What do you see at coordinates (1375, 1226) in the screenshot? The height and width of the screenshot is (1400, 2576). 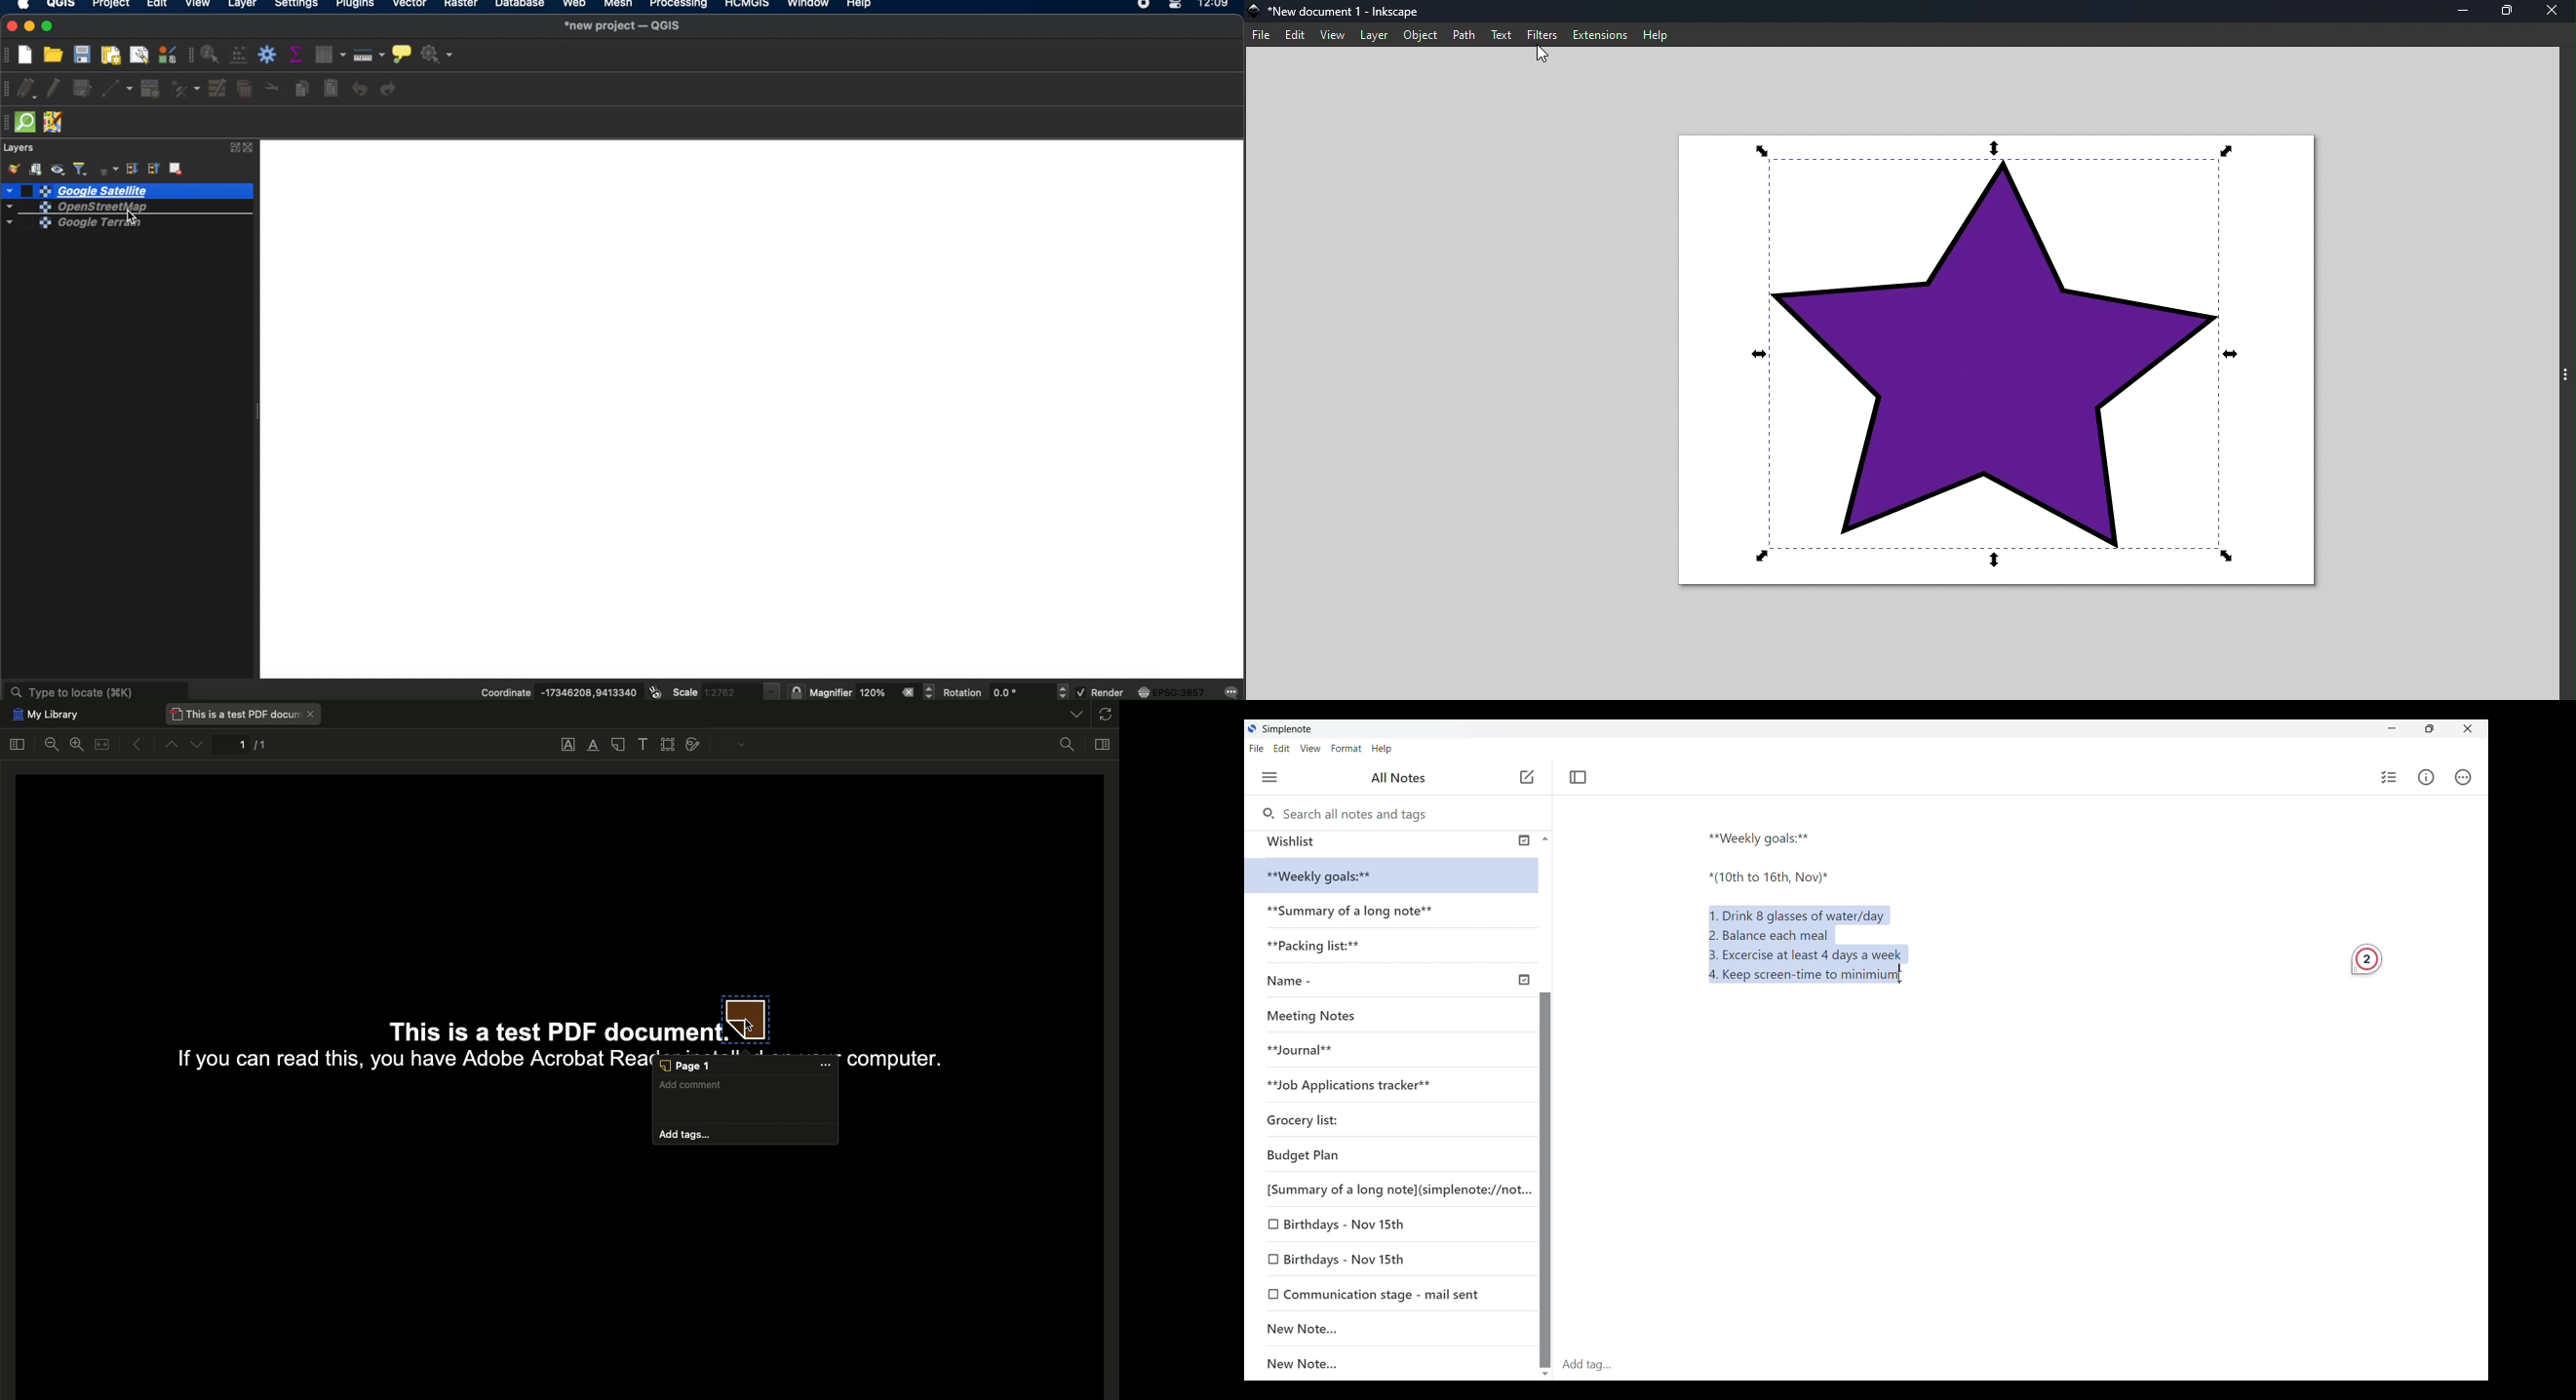 I see `Birthdays - Nov 15th` at bounding box center [1375, 1226].